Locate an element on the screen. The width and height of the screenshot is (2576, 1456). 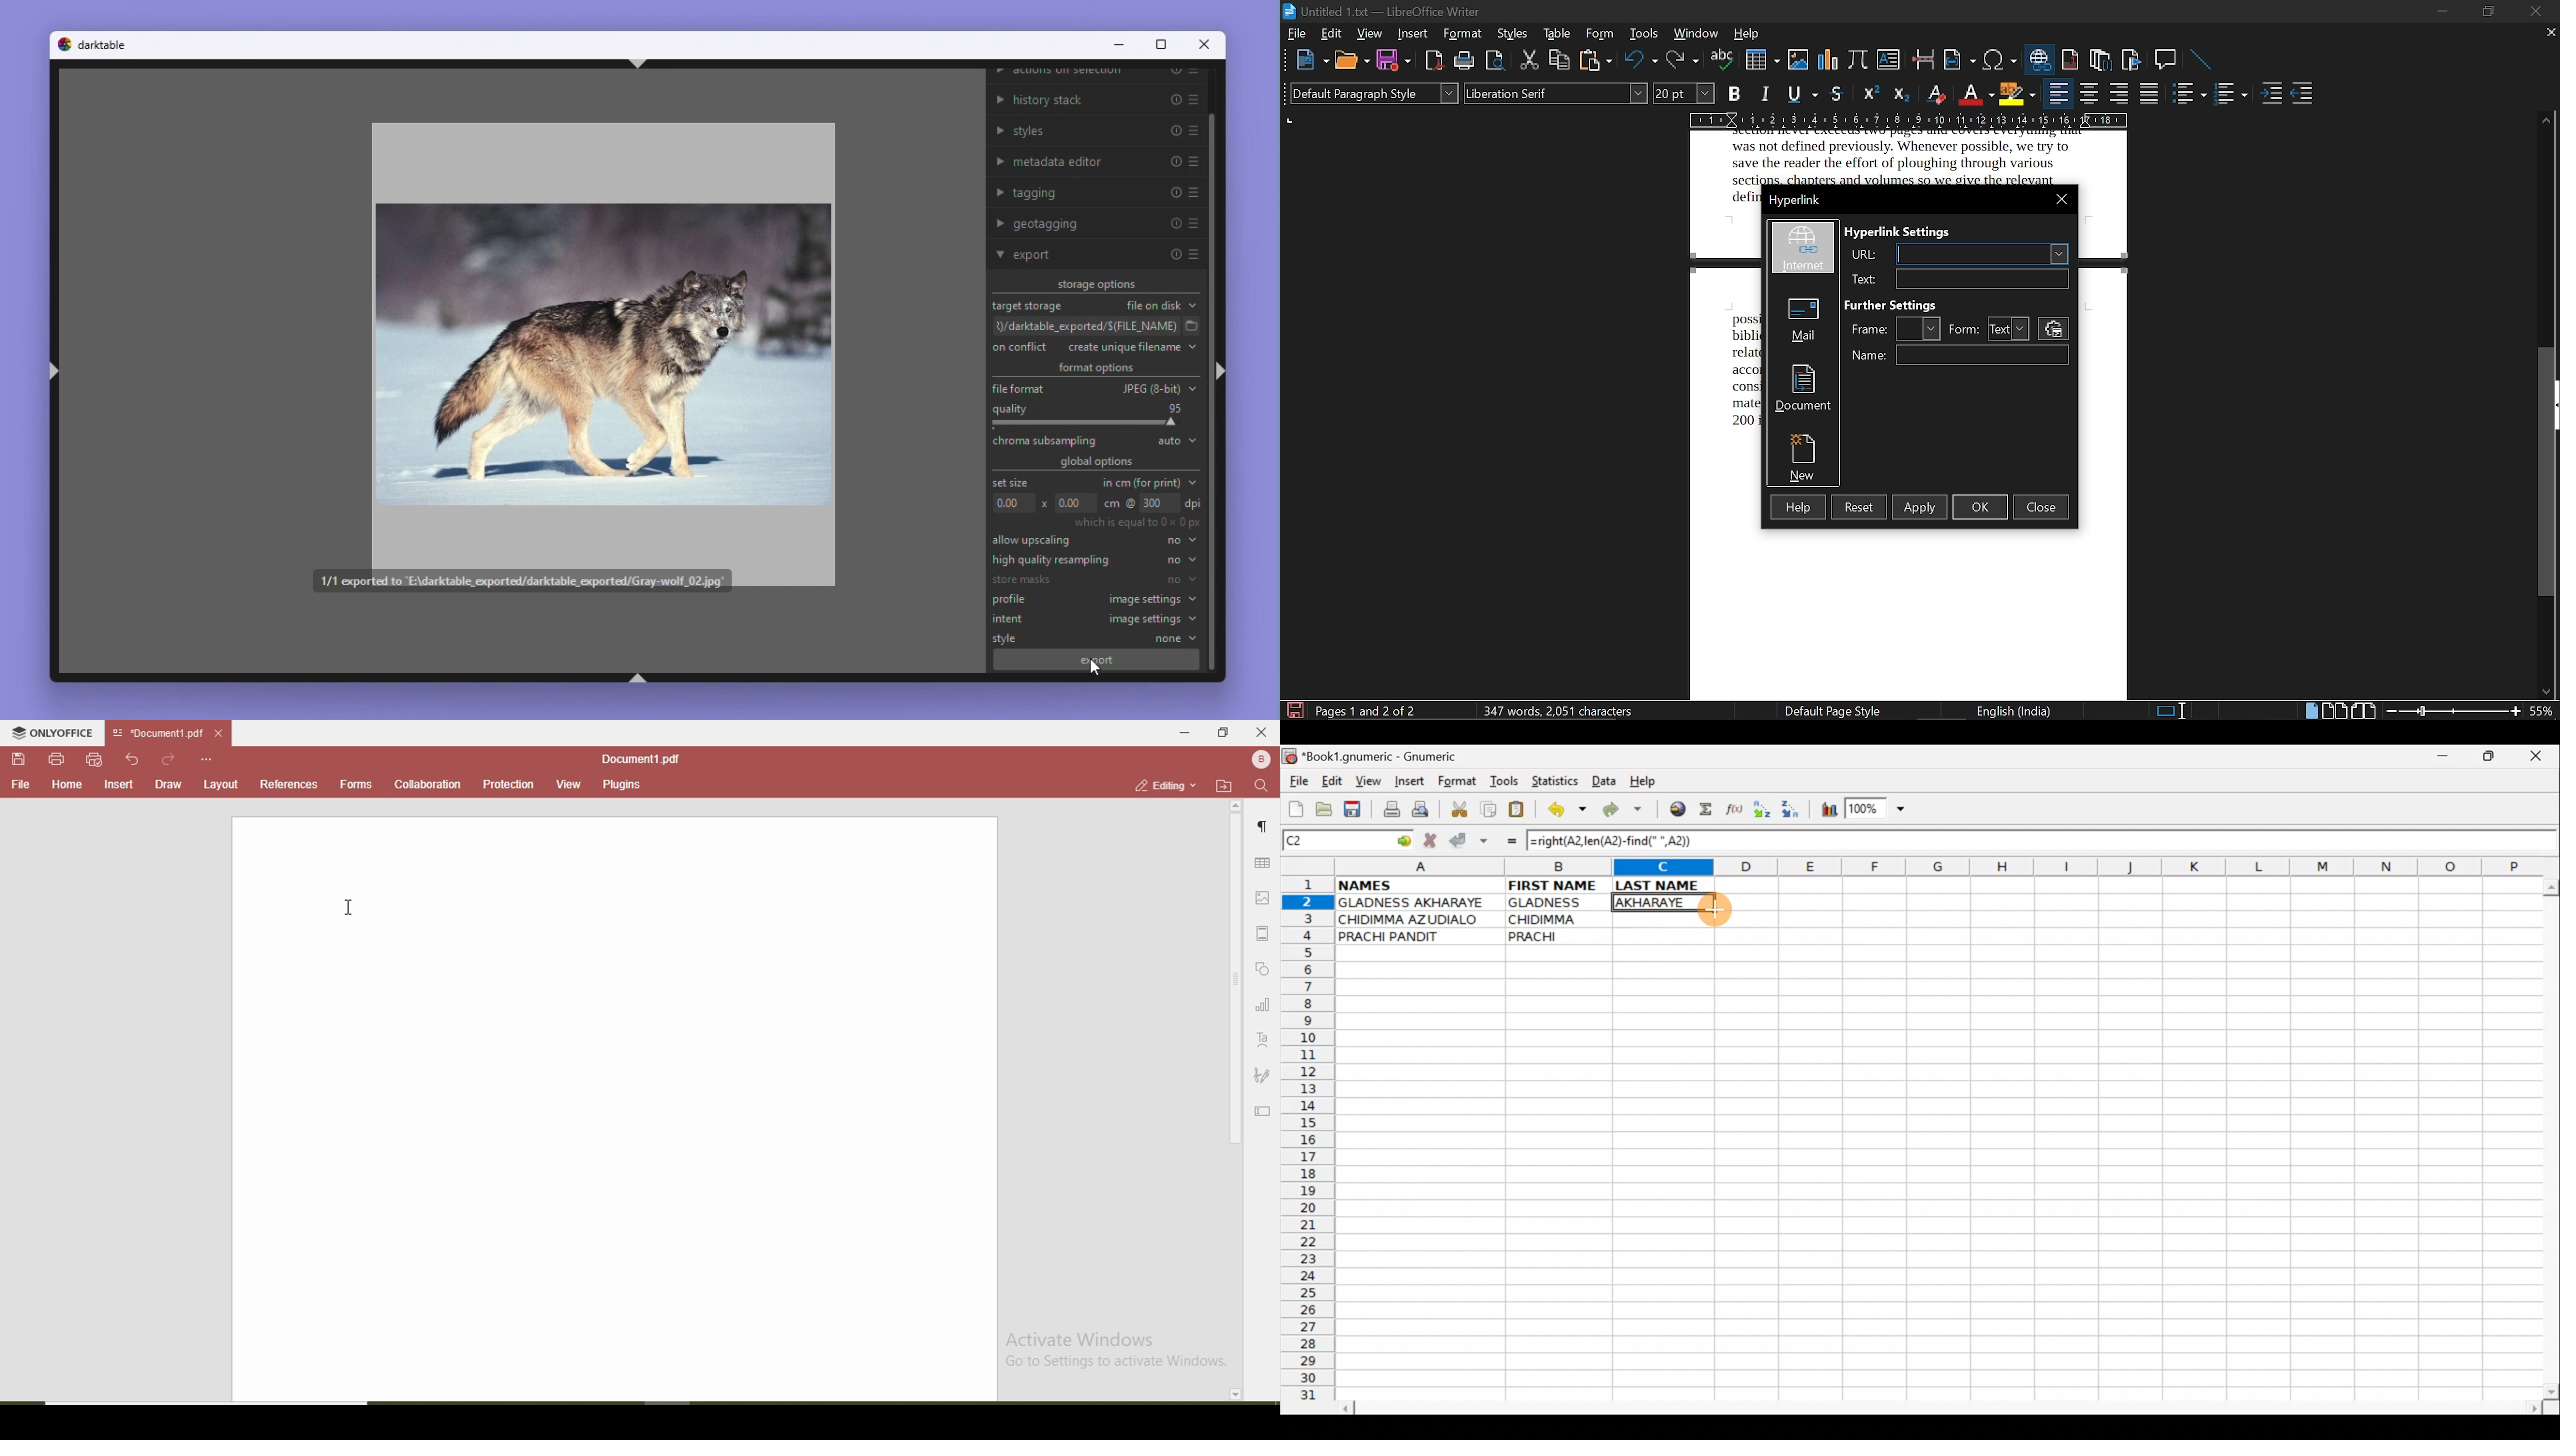
font size is located at coordinates (1685, 93).